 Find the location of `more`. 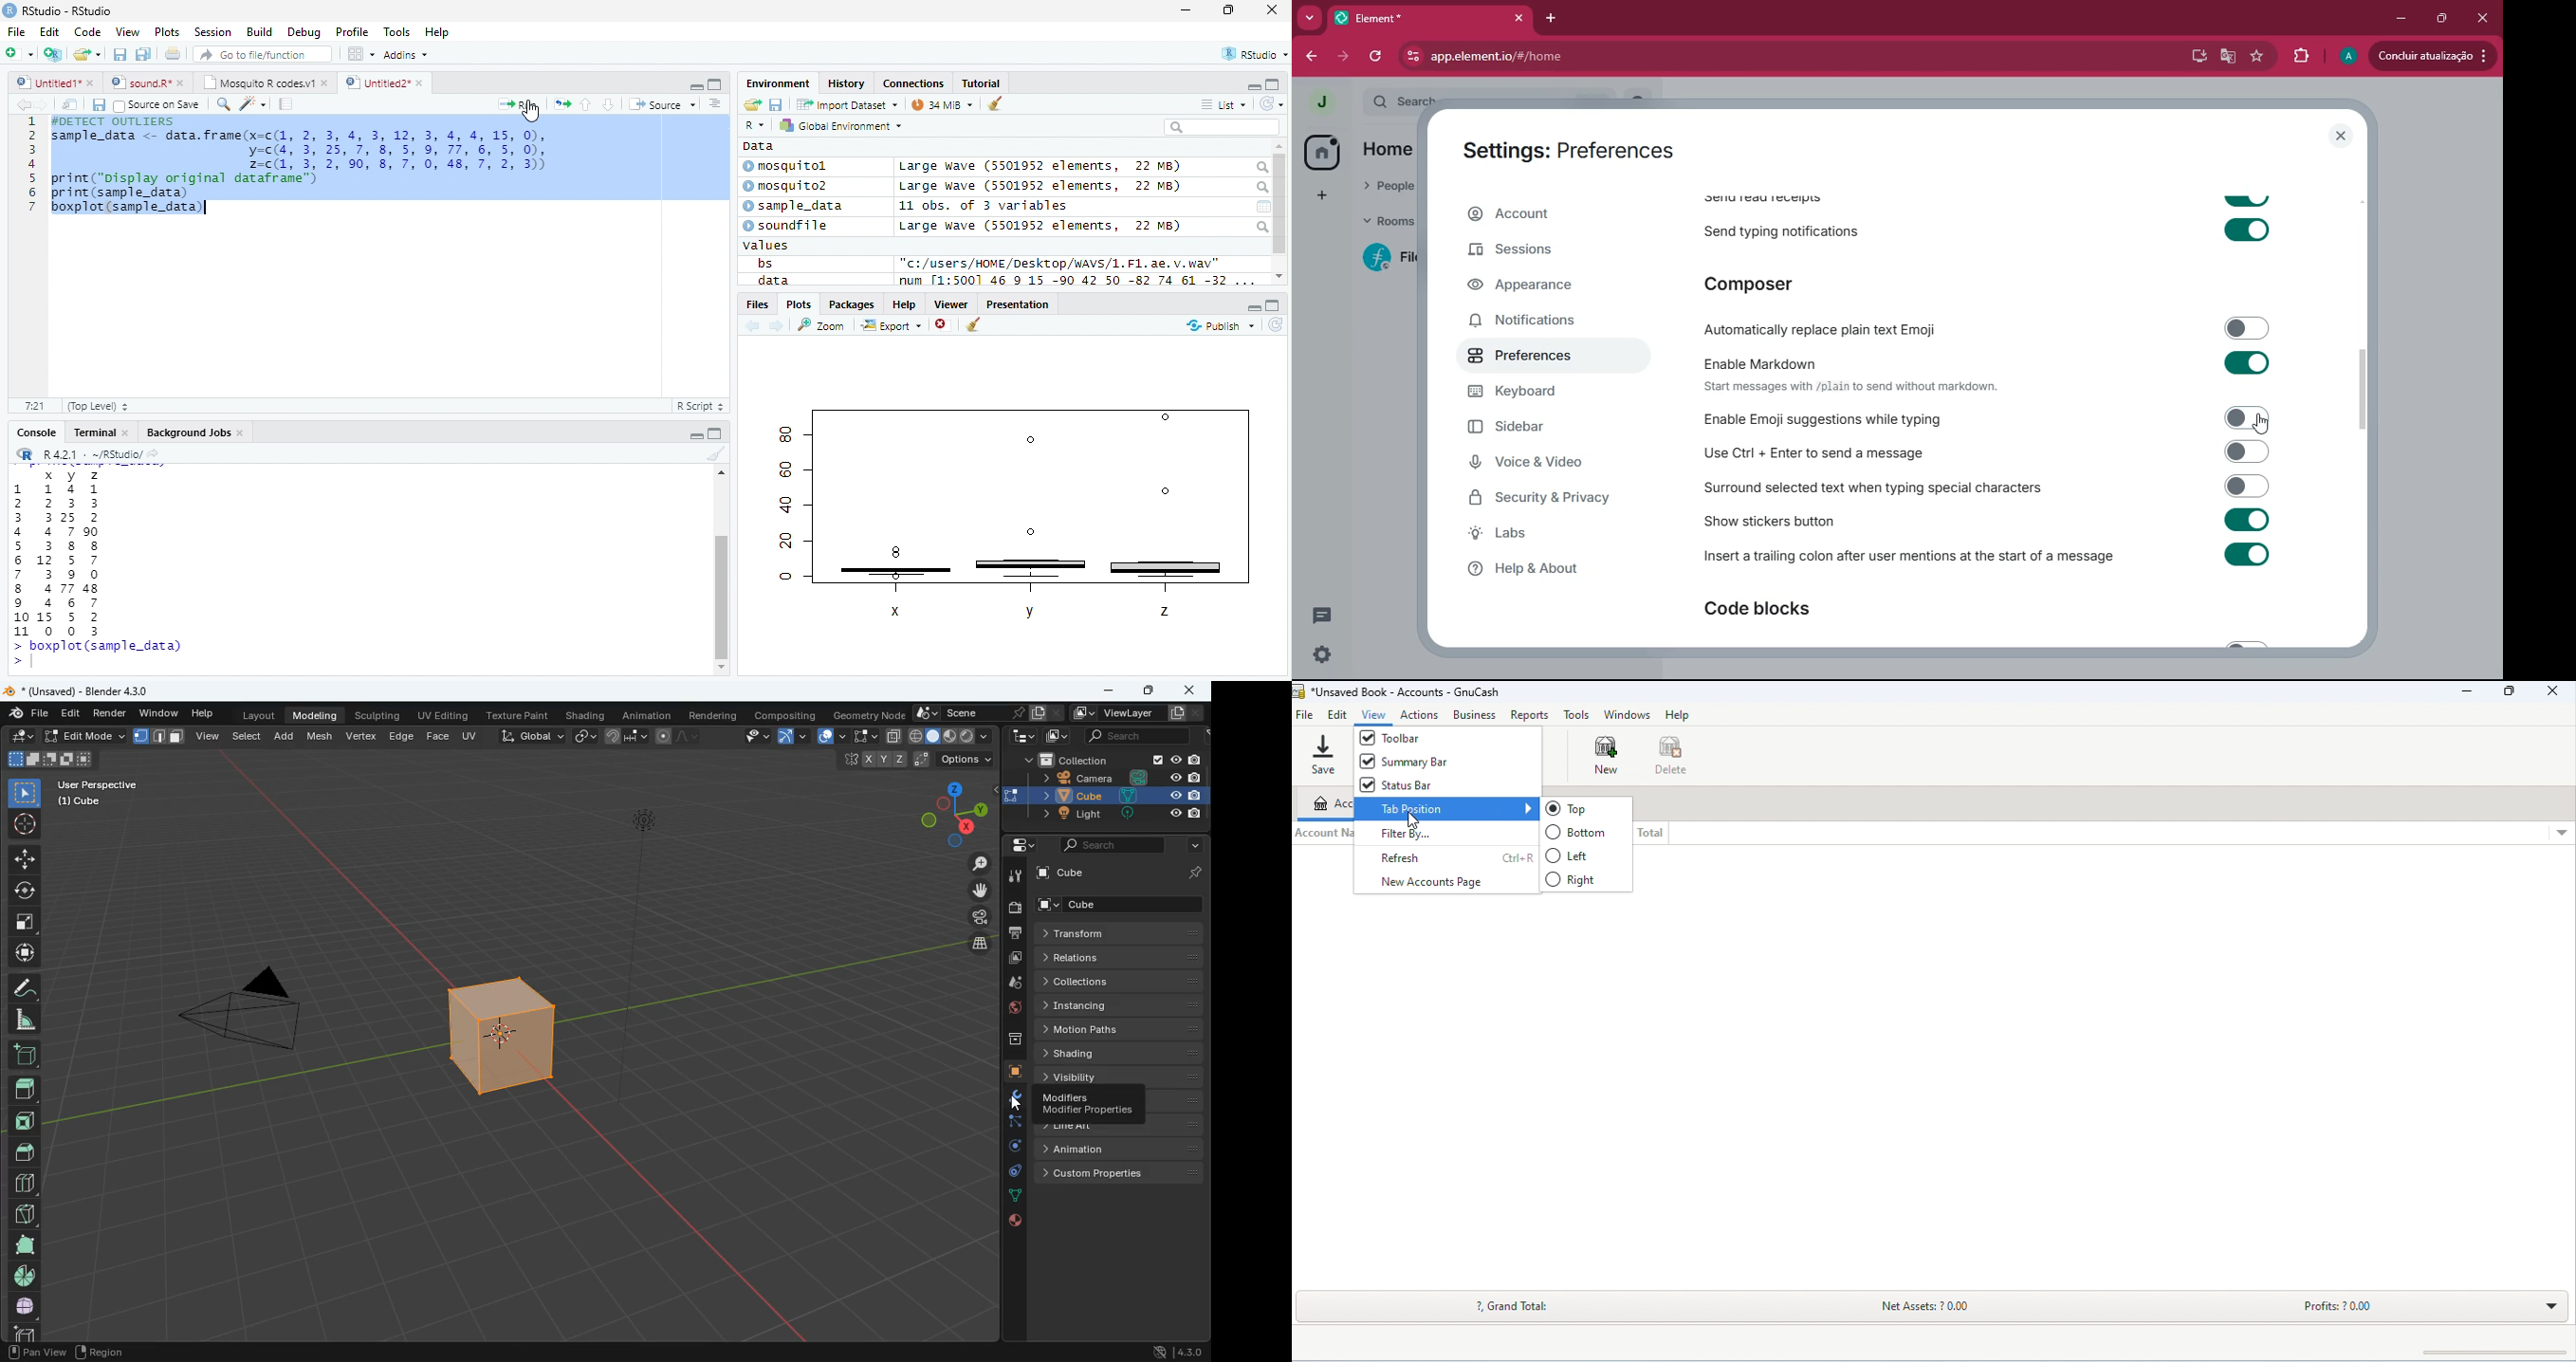

more is located at coordinates (1194, 846).